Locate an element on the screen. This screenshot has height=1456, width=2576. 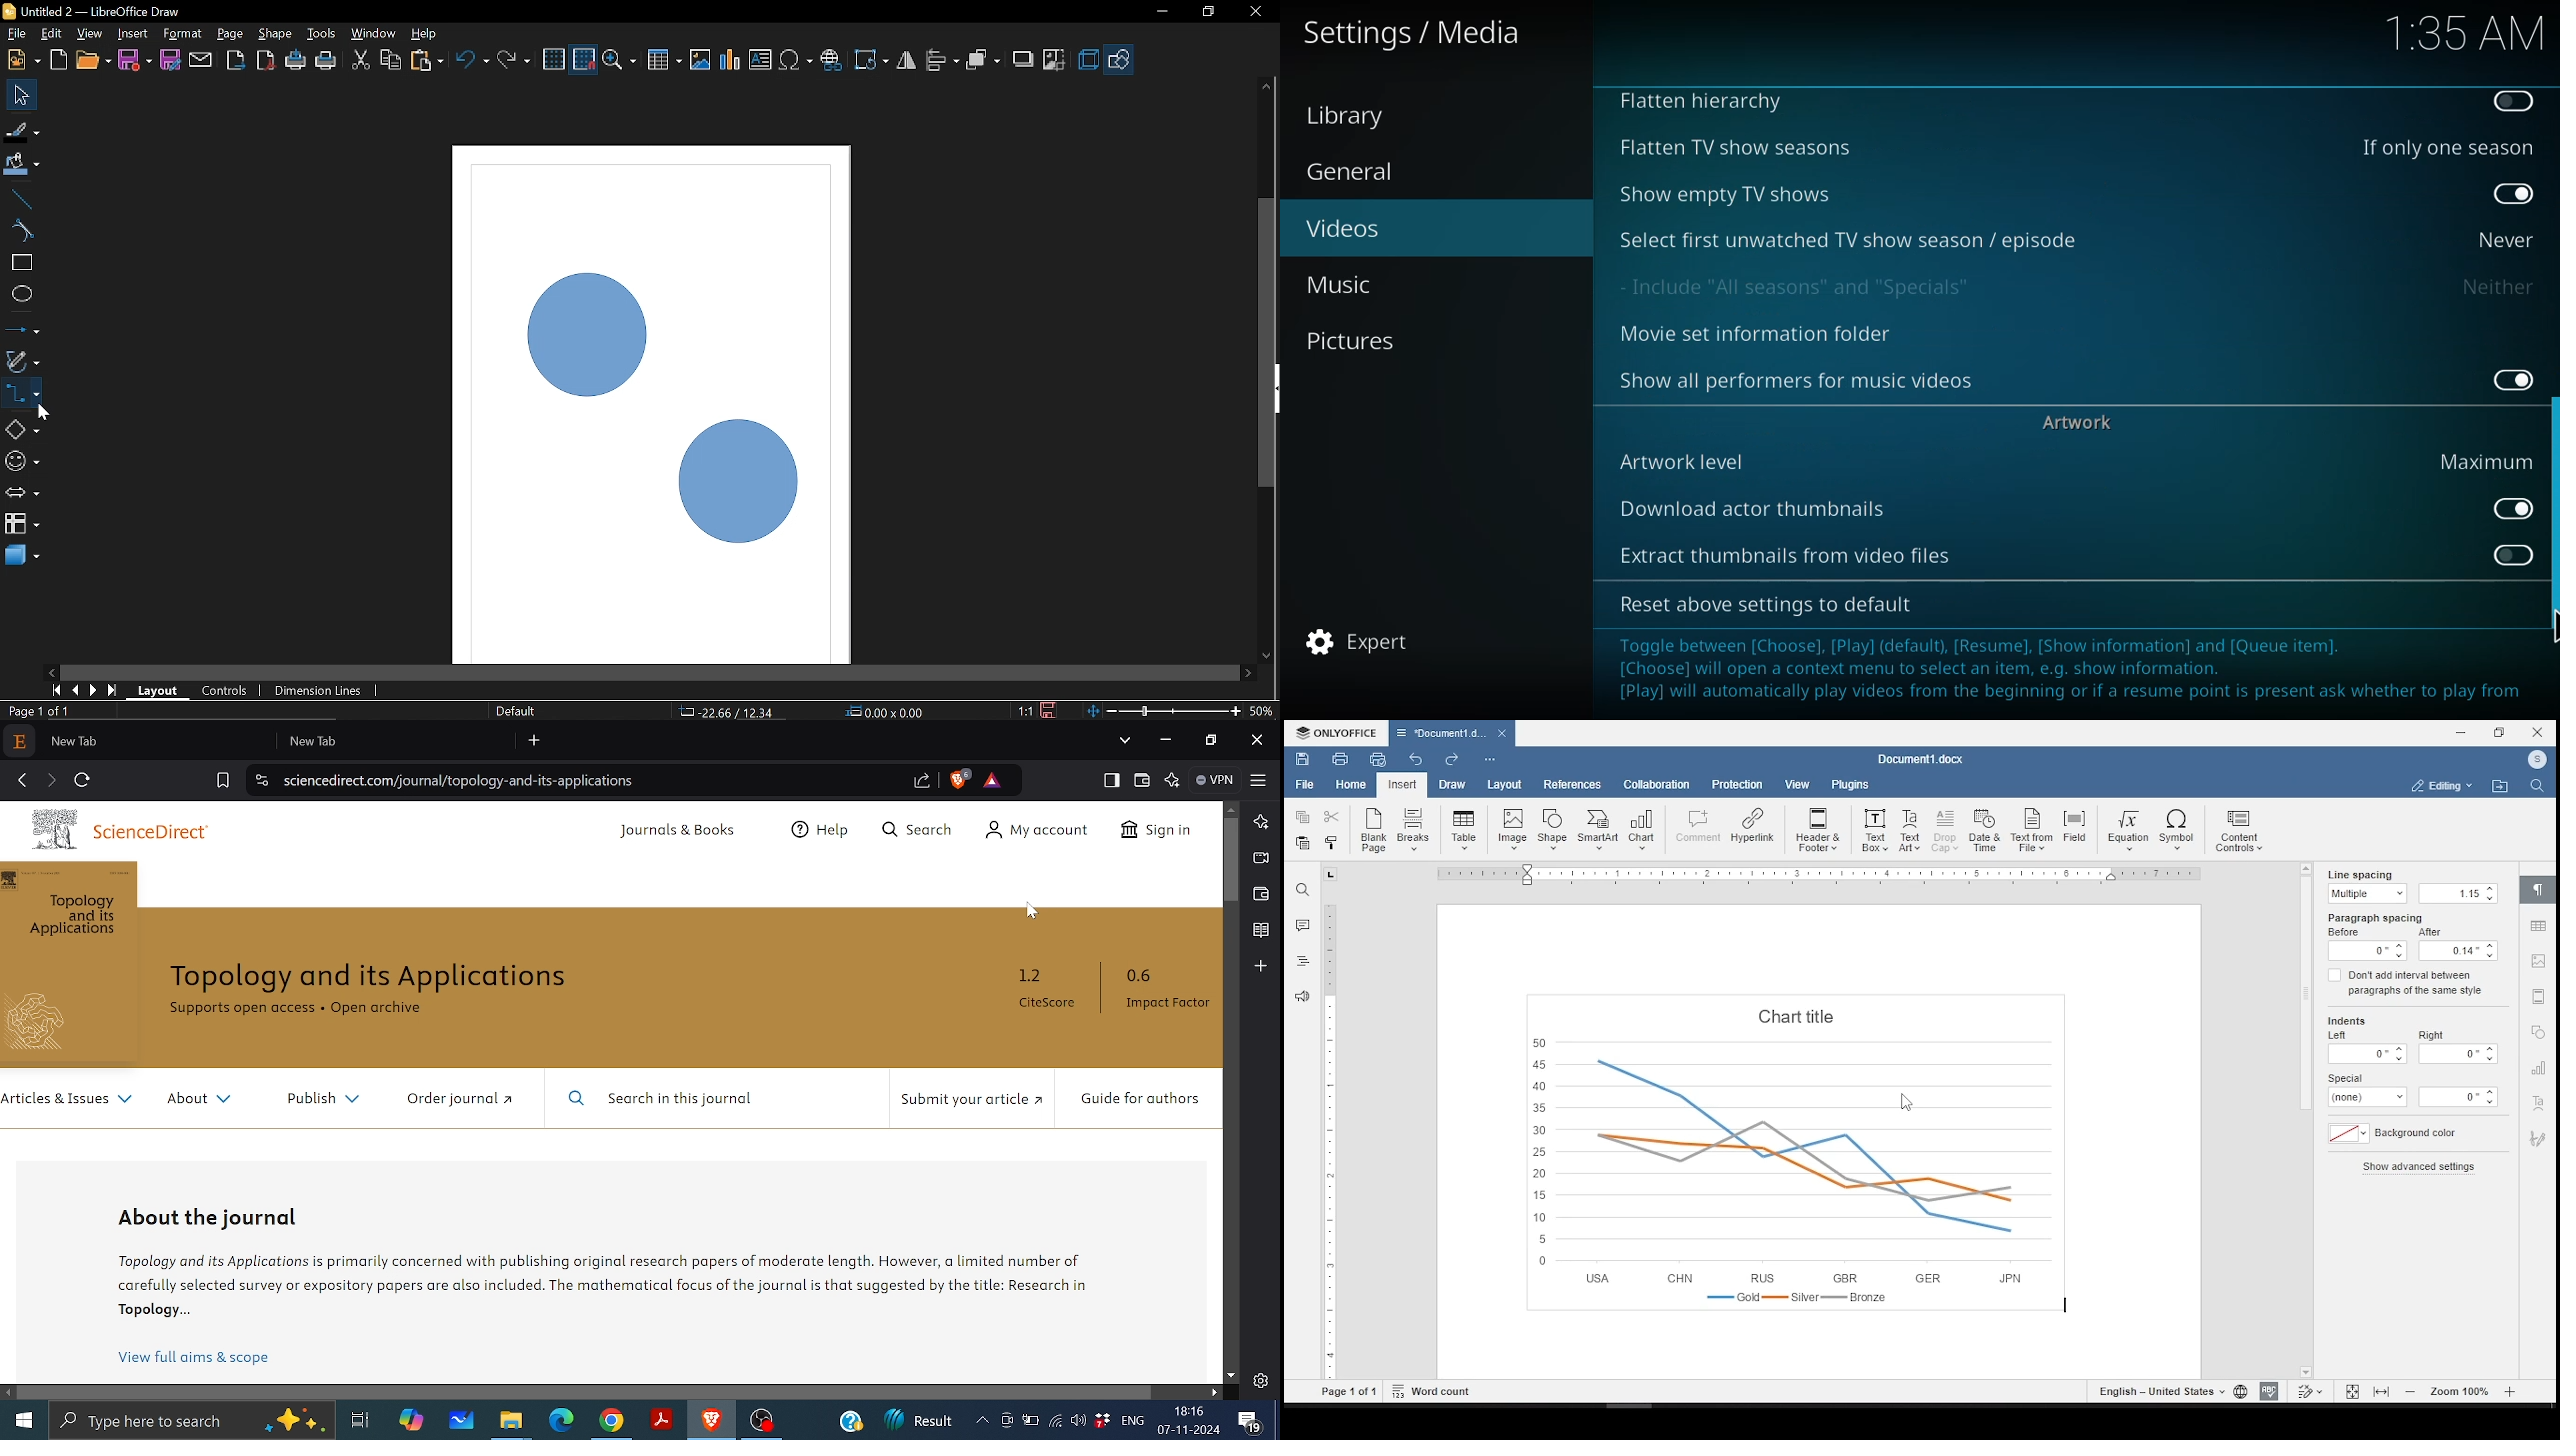
Brave shield is located at coordinates (961, 780).